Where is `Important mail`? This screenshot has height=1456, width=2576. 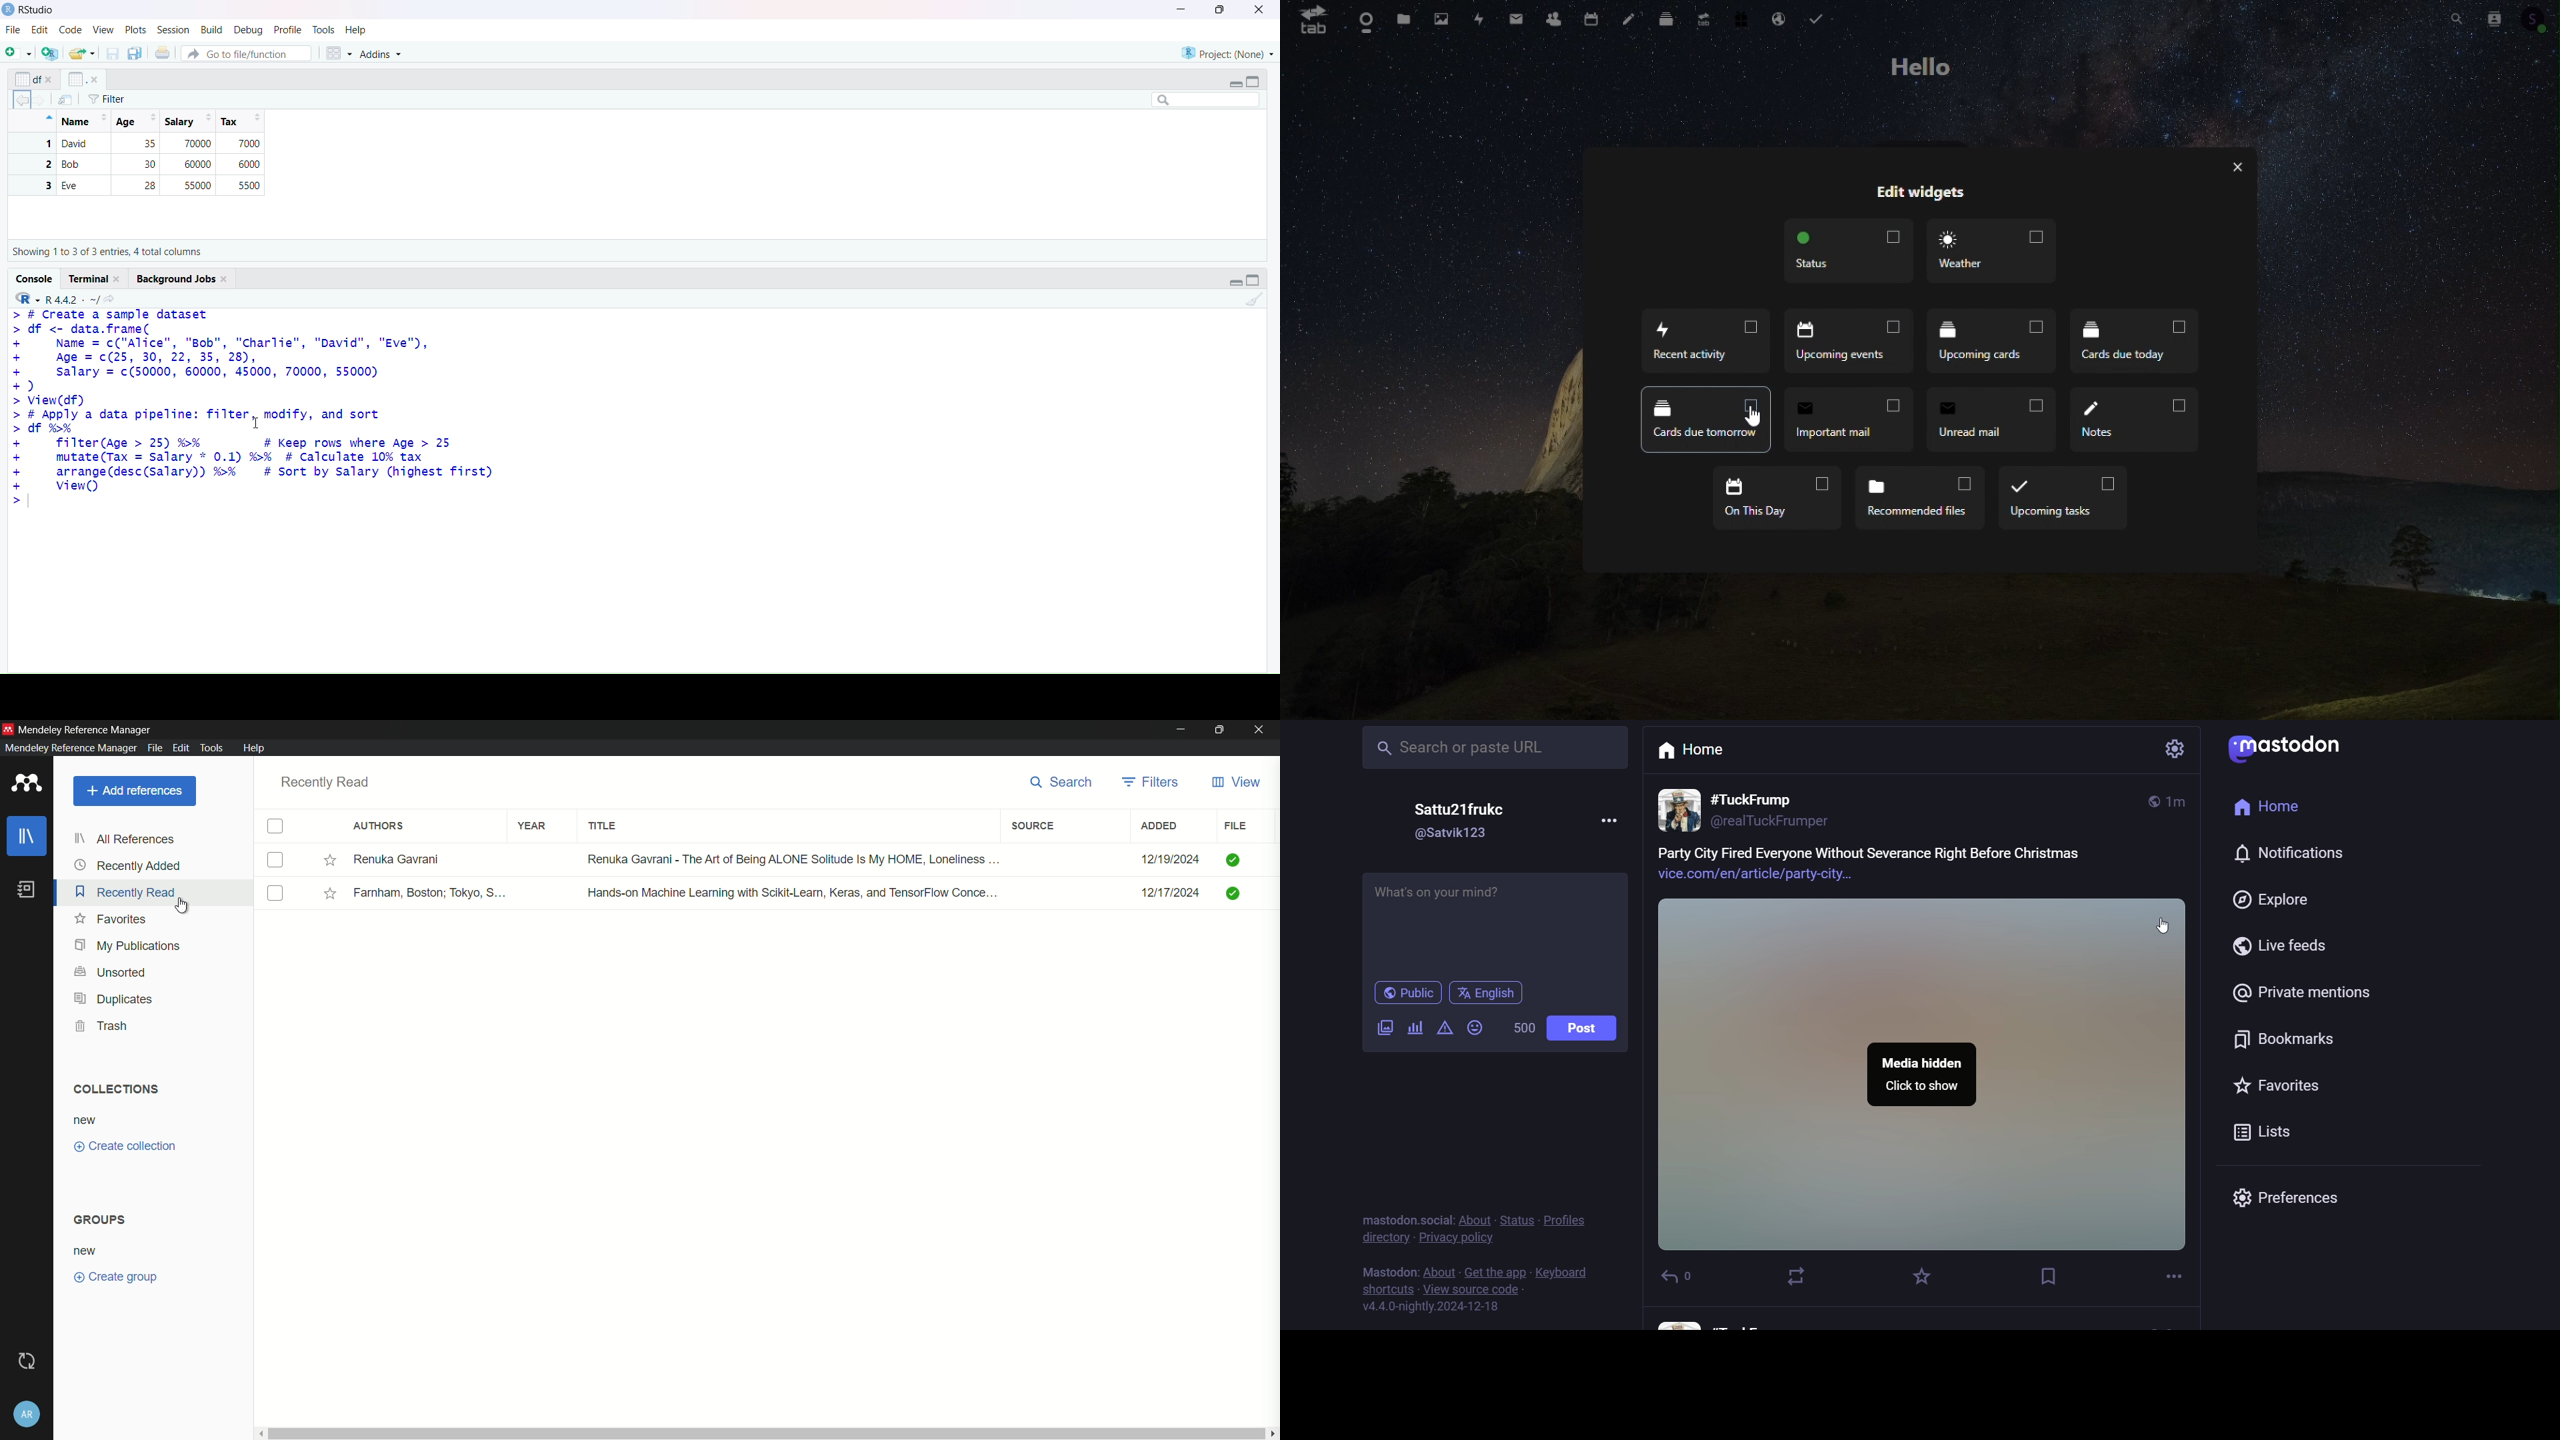 Important mail is located at coordinates (1848, 420).